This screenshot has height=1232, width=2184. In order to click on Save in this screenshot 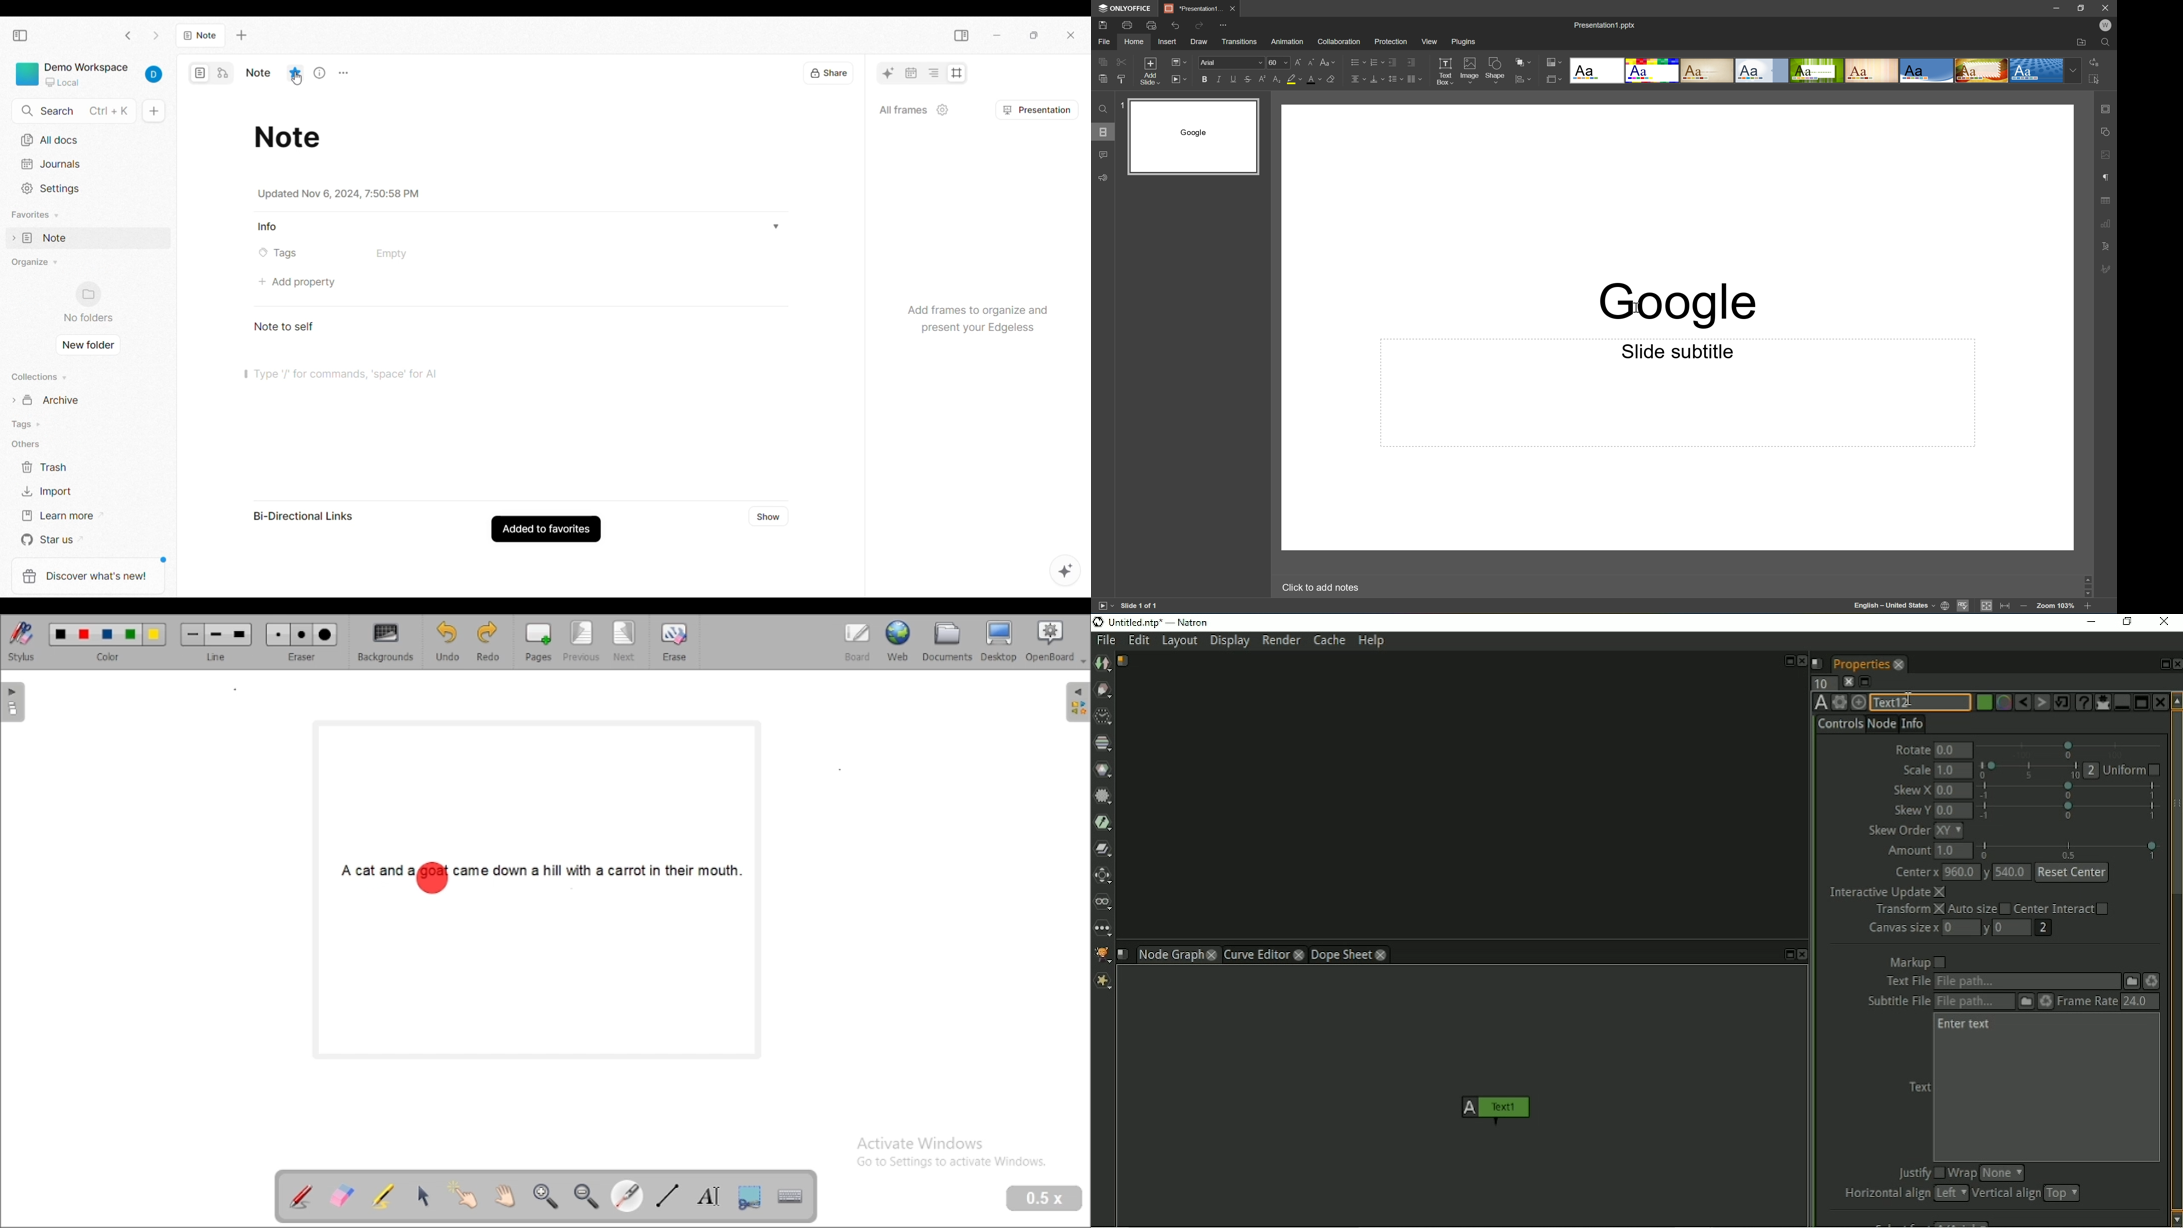, I will do `click(1102, 25)`.